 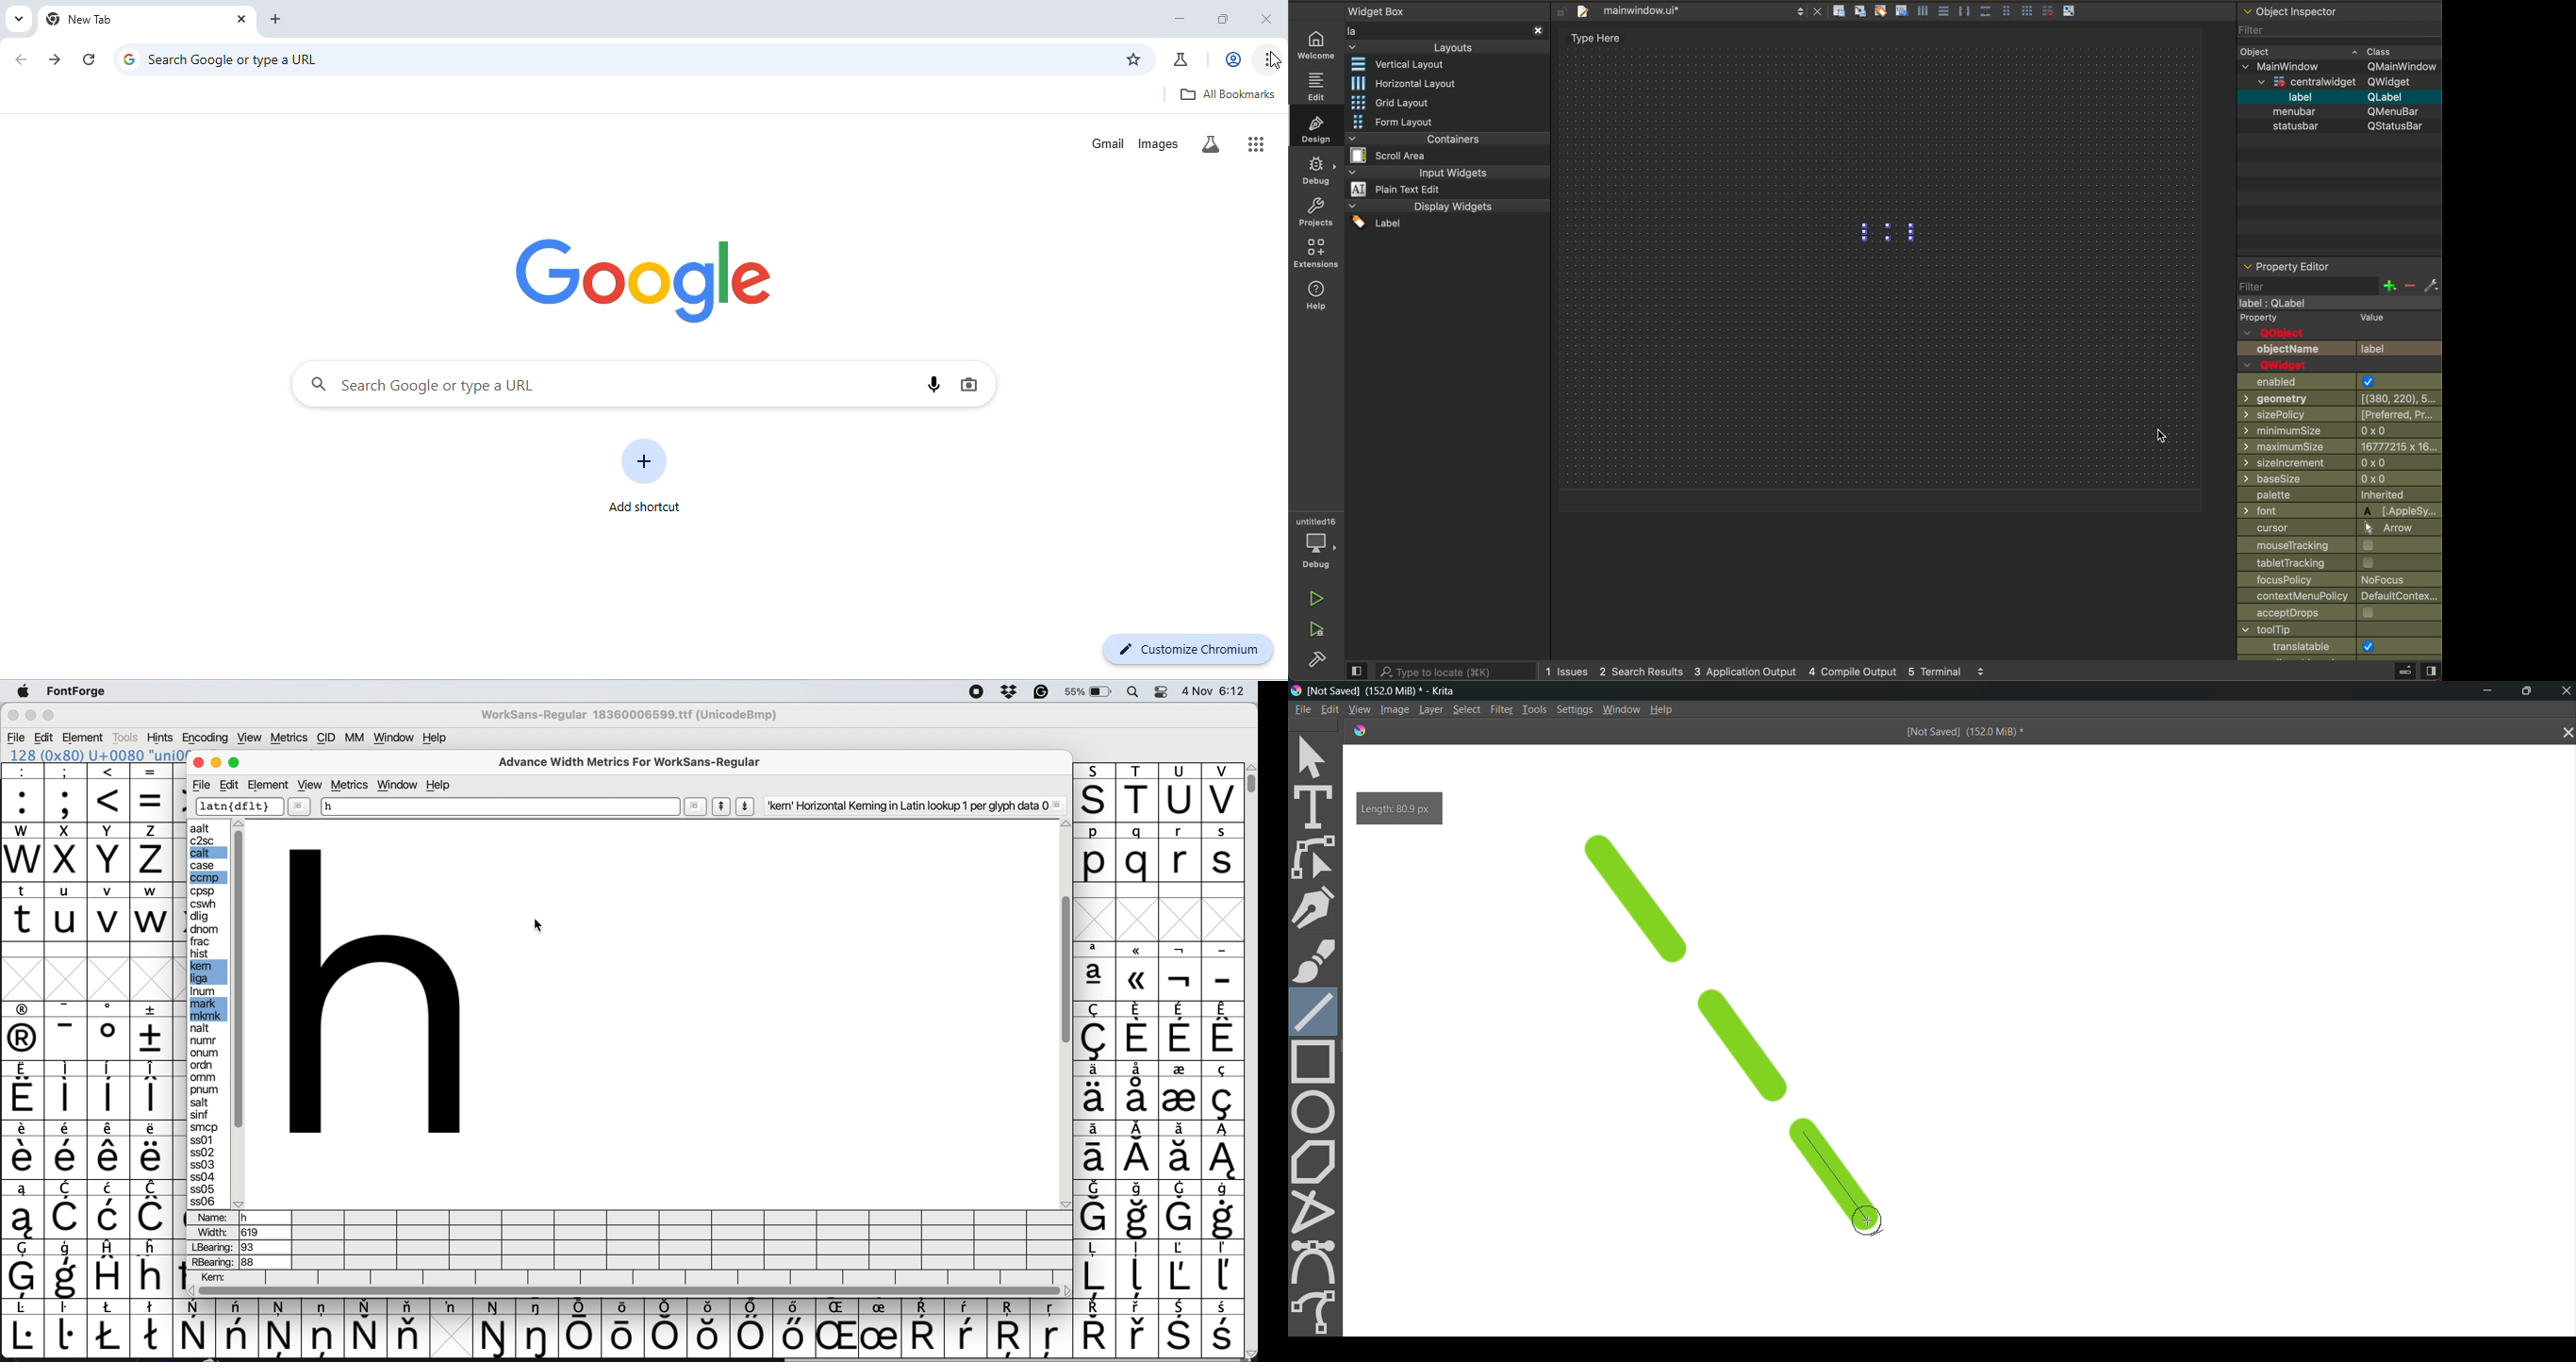 What do you see at coordinates (1318, 1262) in the screenshot?
I see `curve tool` at bounding box center [1318, 1262].